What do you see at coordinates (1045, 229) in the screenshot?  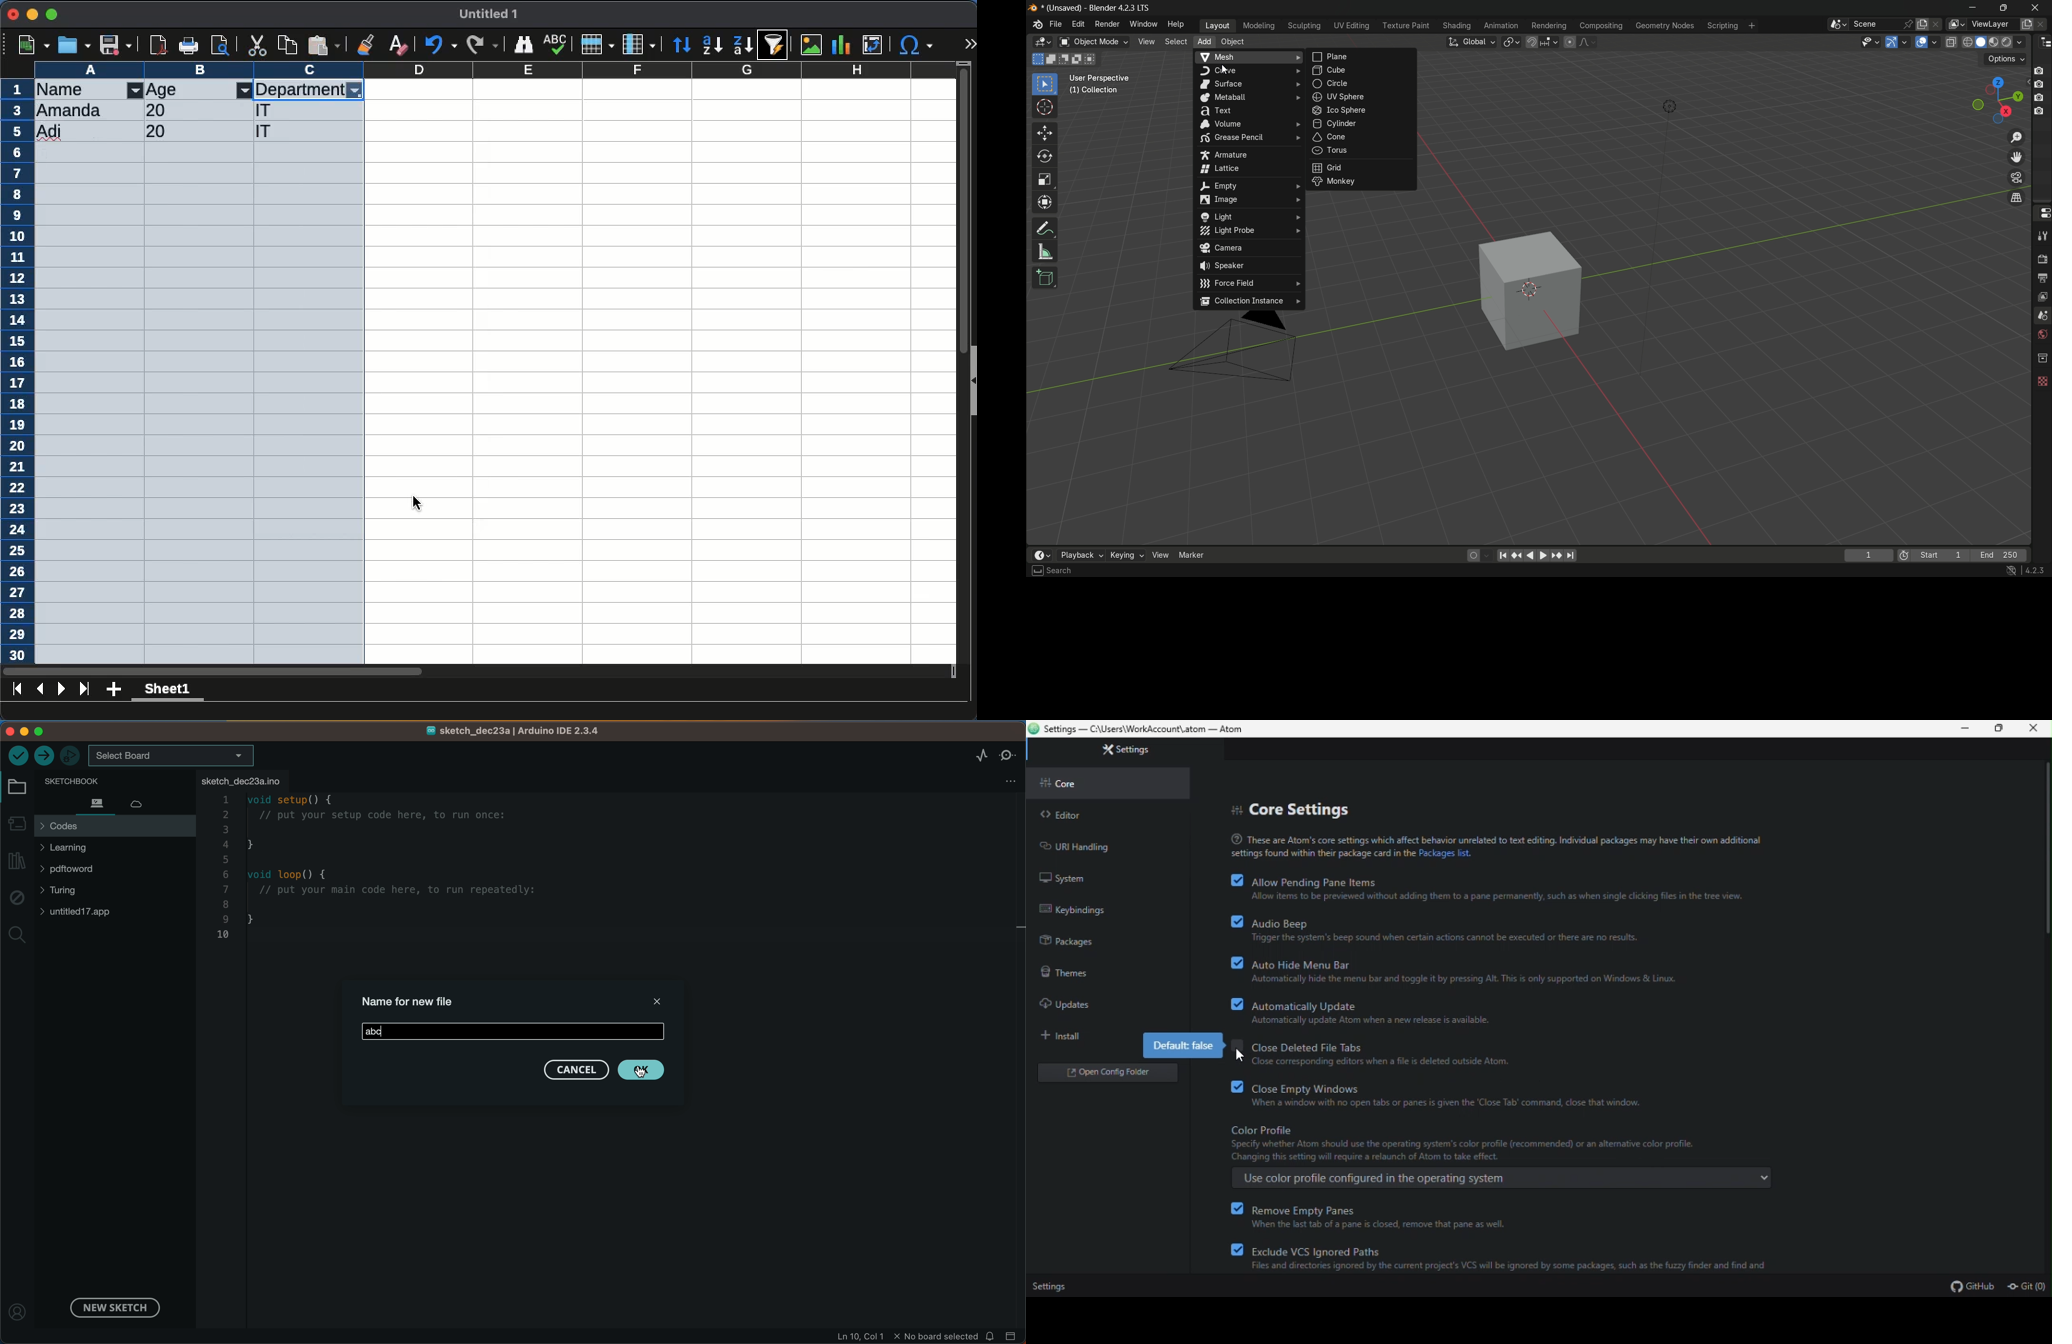 I see `annotate` at bounding box center [1045, 229].